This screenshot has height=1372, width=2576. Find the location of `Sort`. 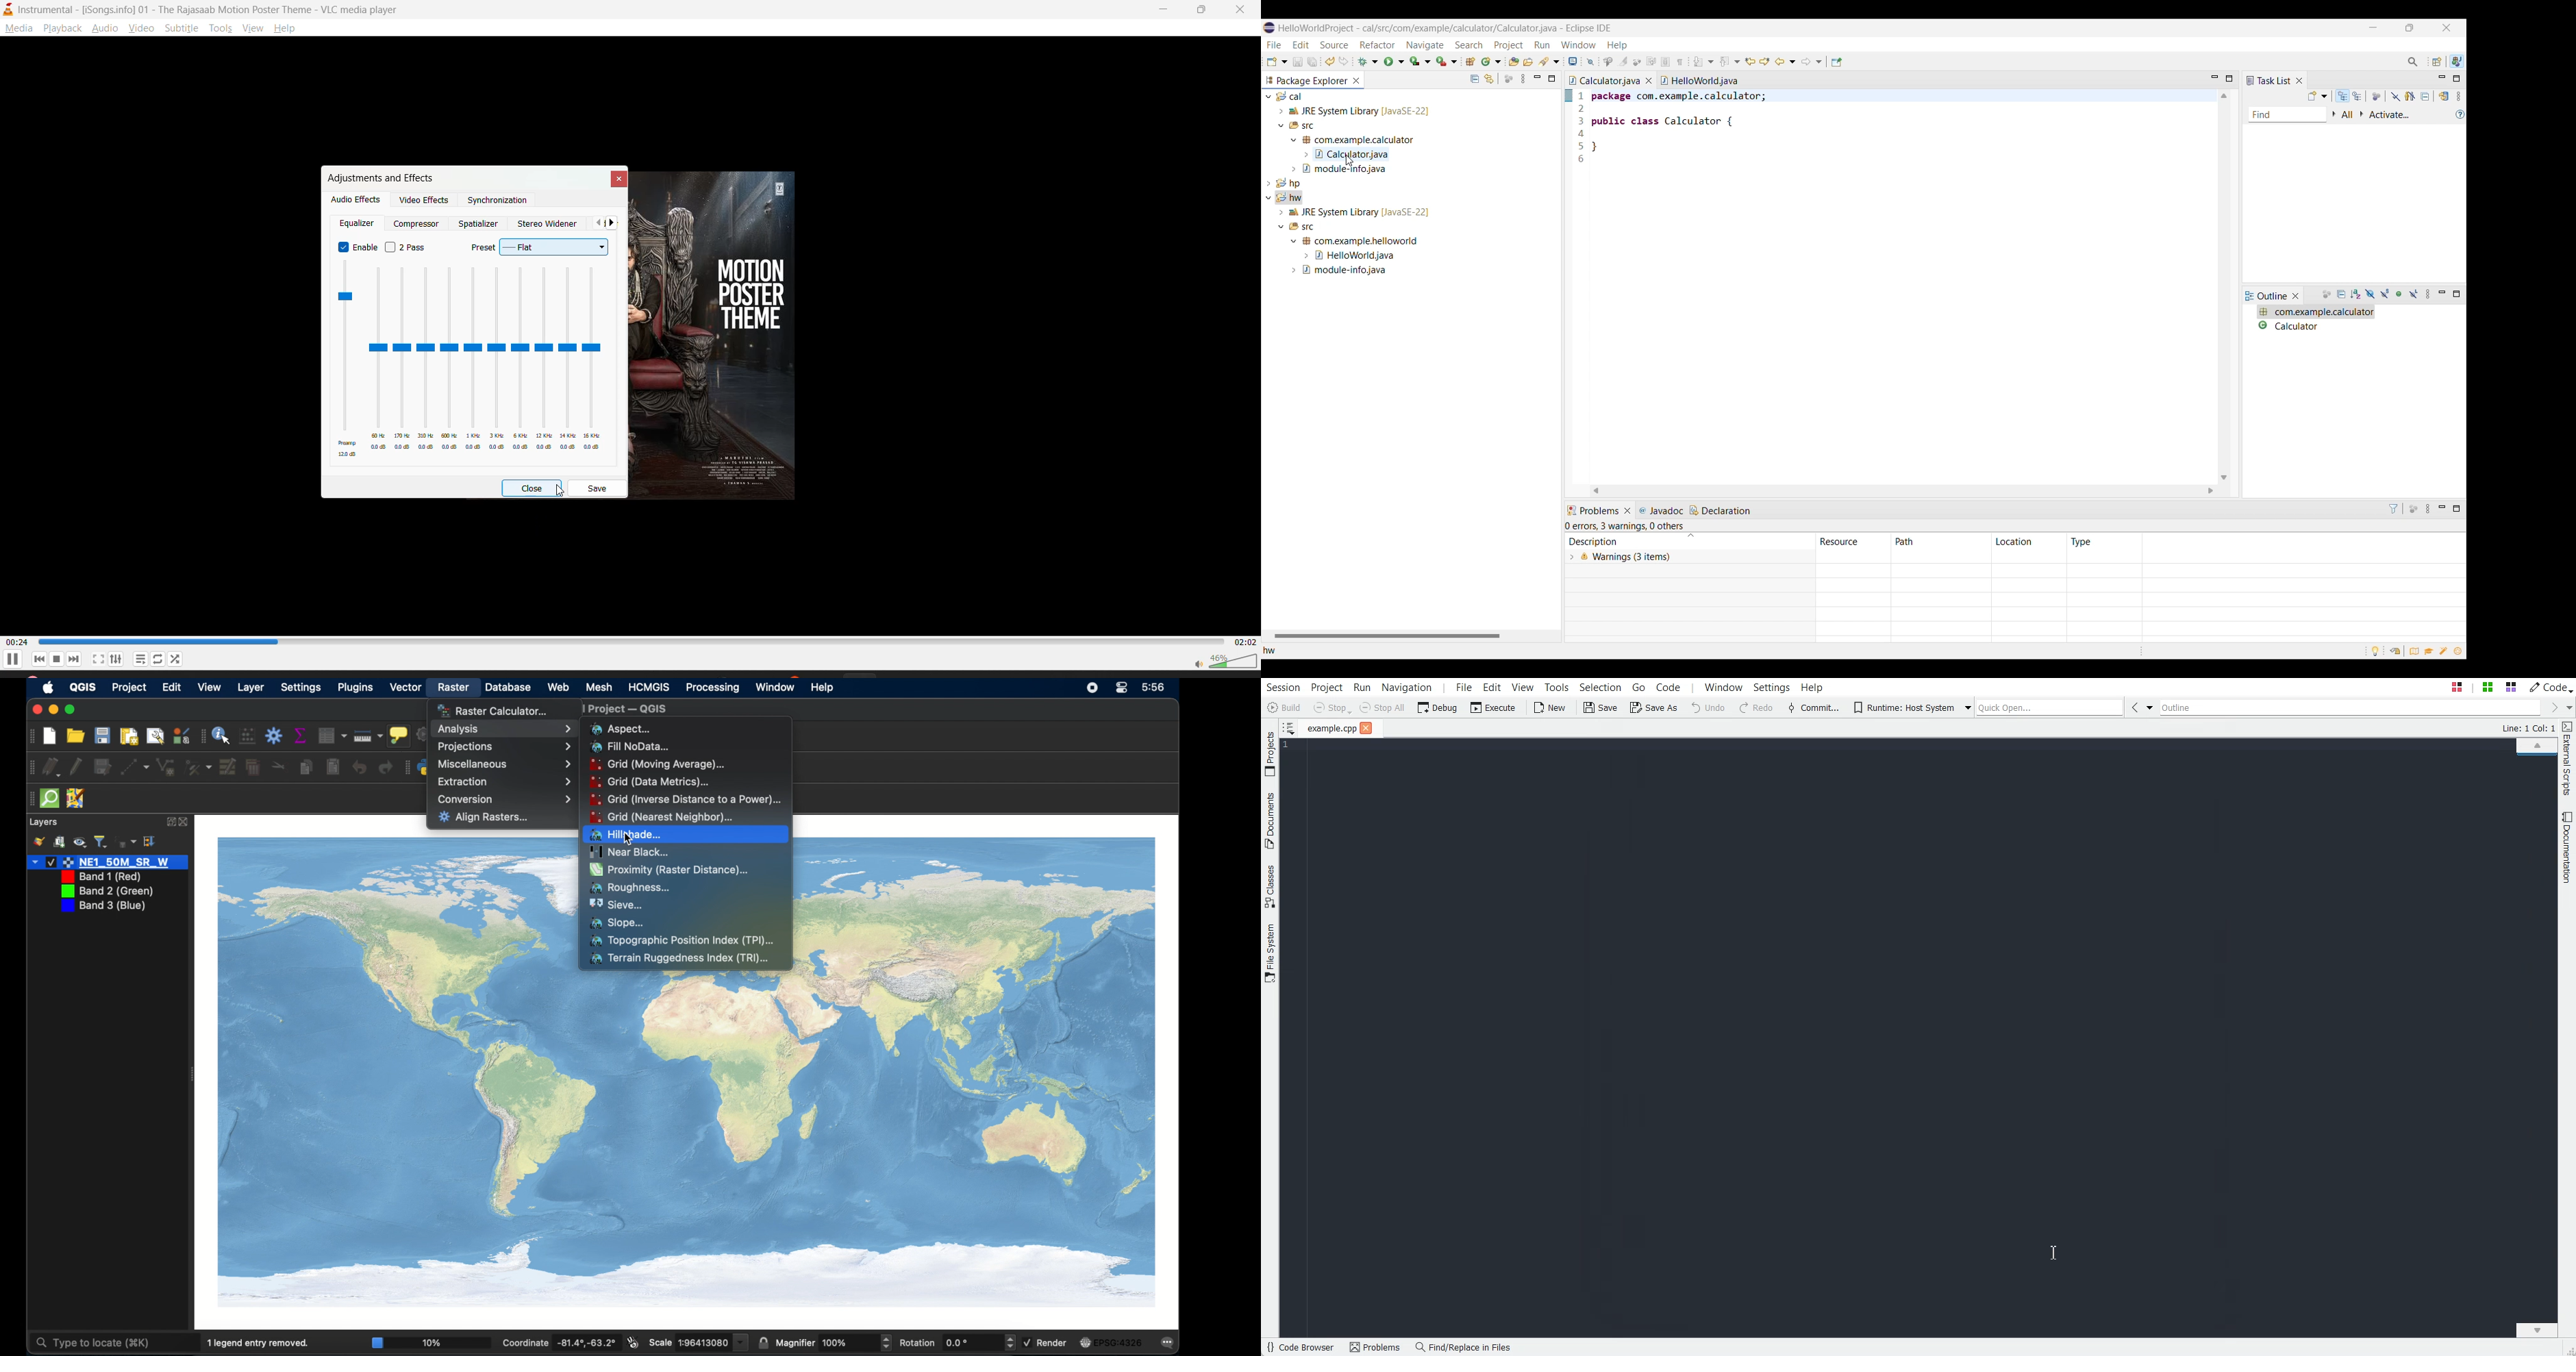

Sort is located at coordinates (1690, 536).